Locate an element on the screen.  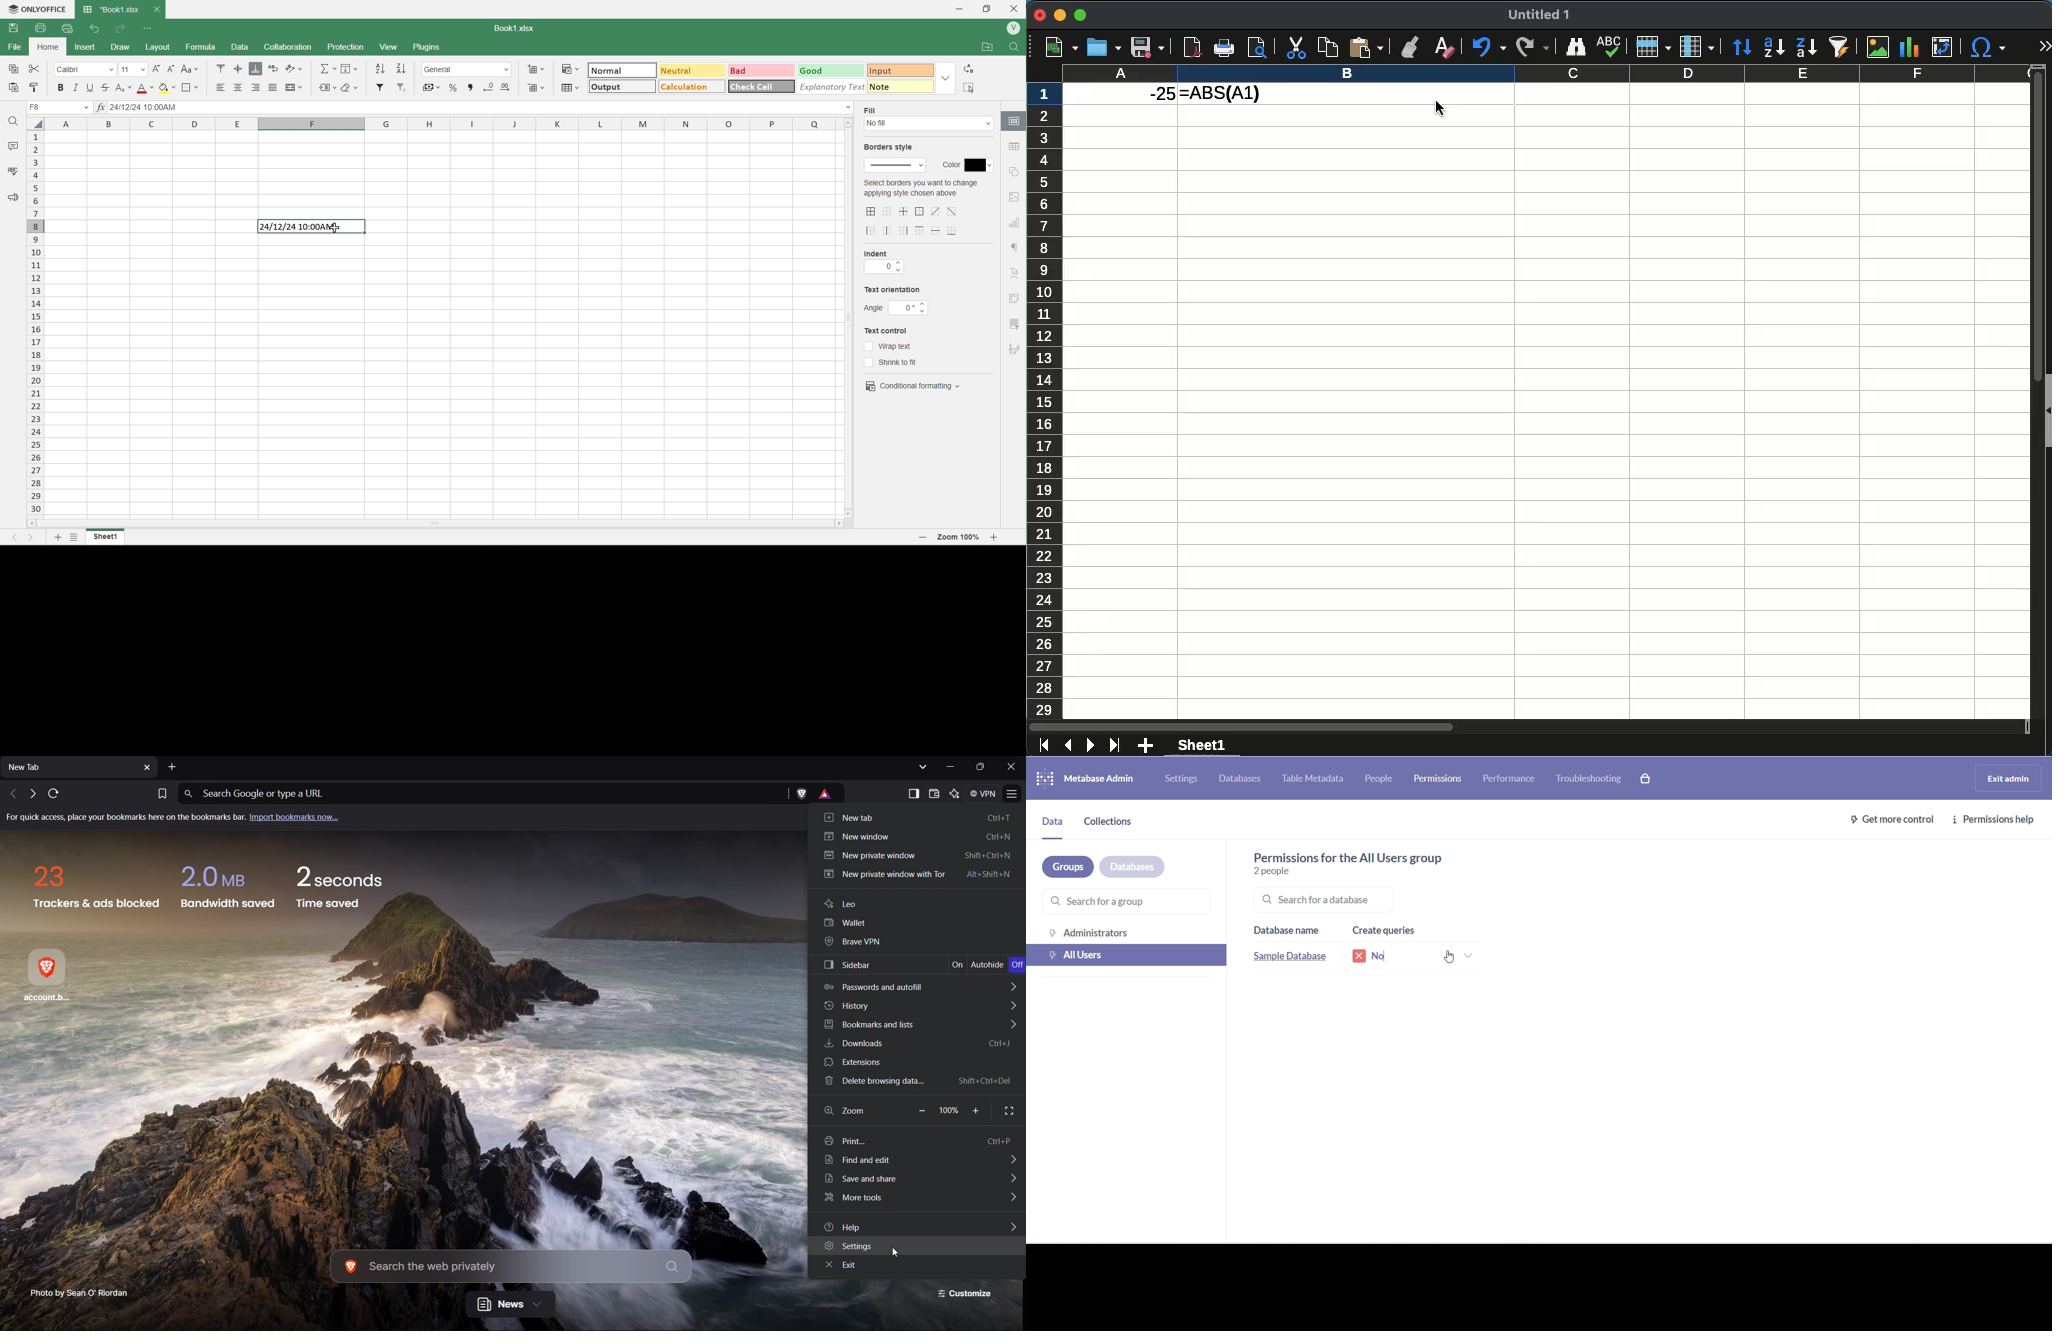
databases is located at coordinates (1140, 866).